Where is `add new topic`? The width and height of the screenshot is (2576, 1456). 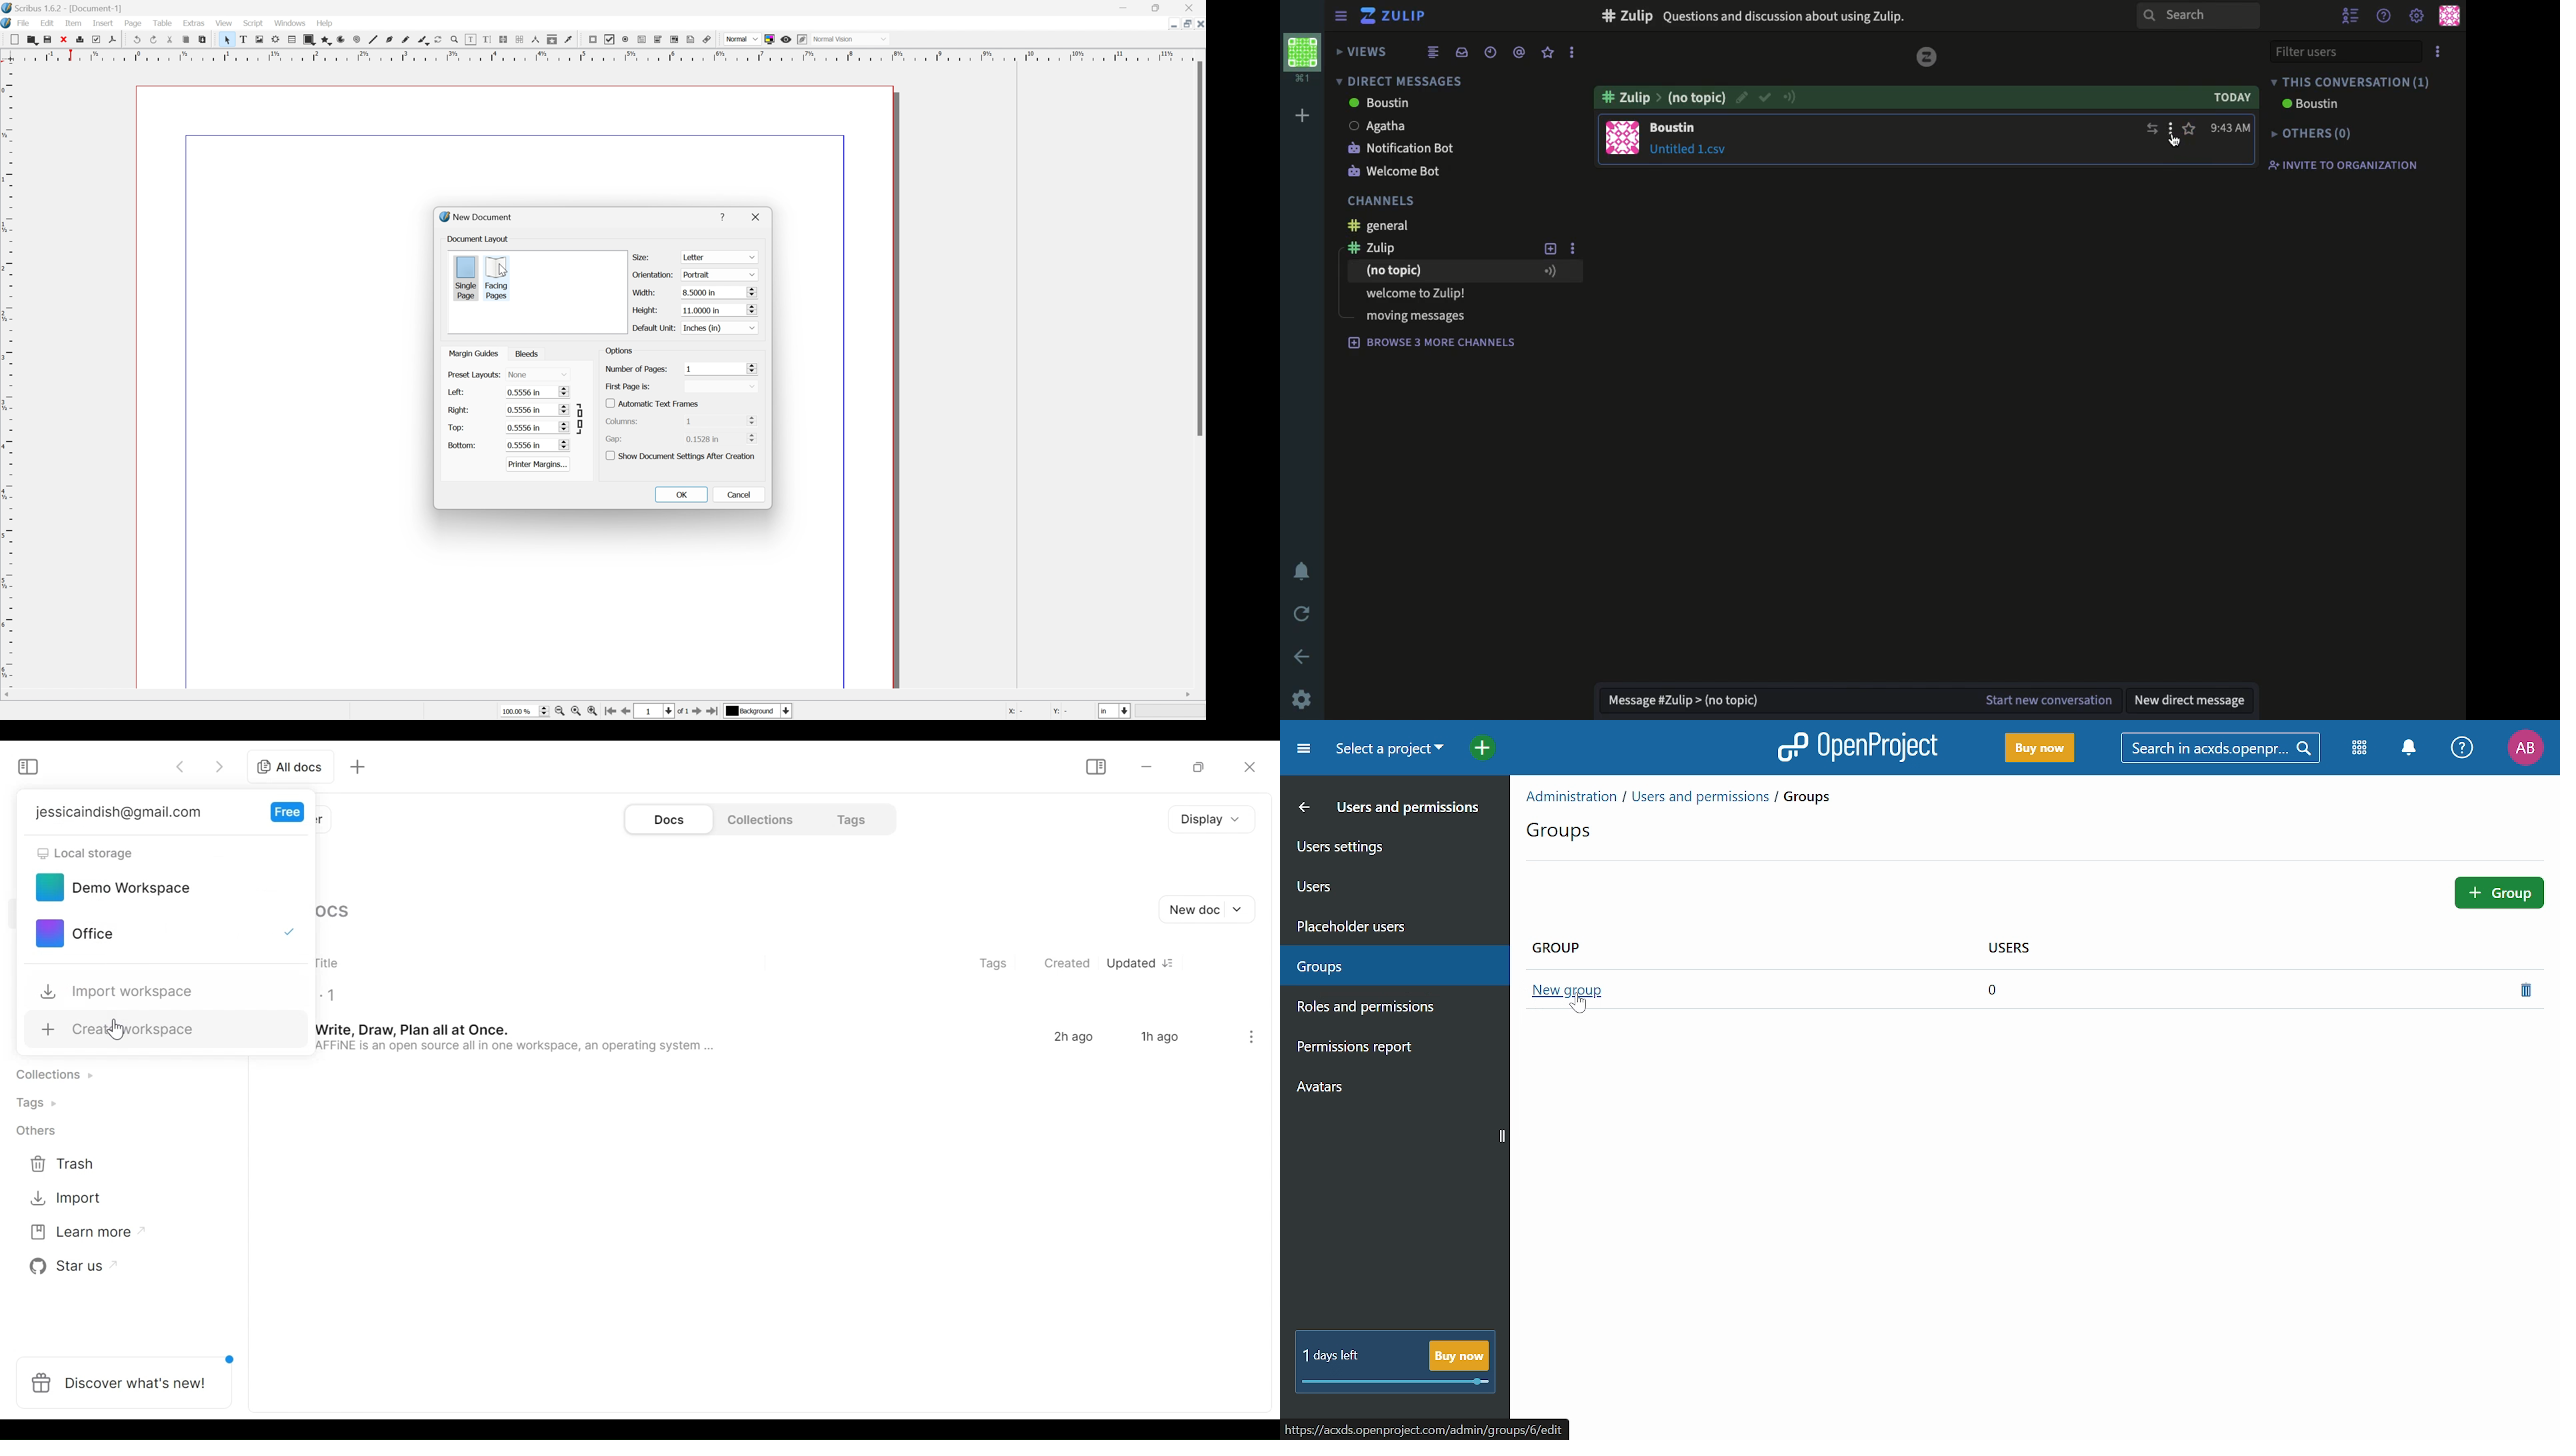
add new topic is located at coordinates (1550, 249).